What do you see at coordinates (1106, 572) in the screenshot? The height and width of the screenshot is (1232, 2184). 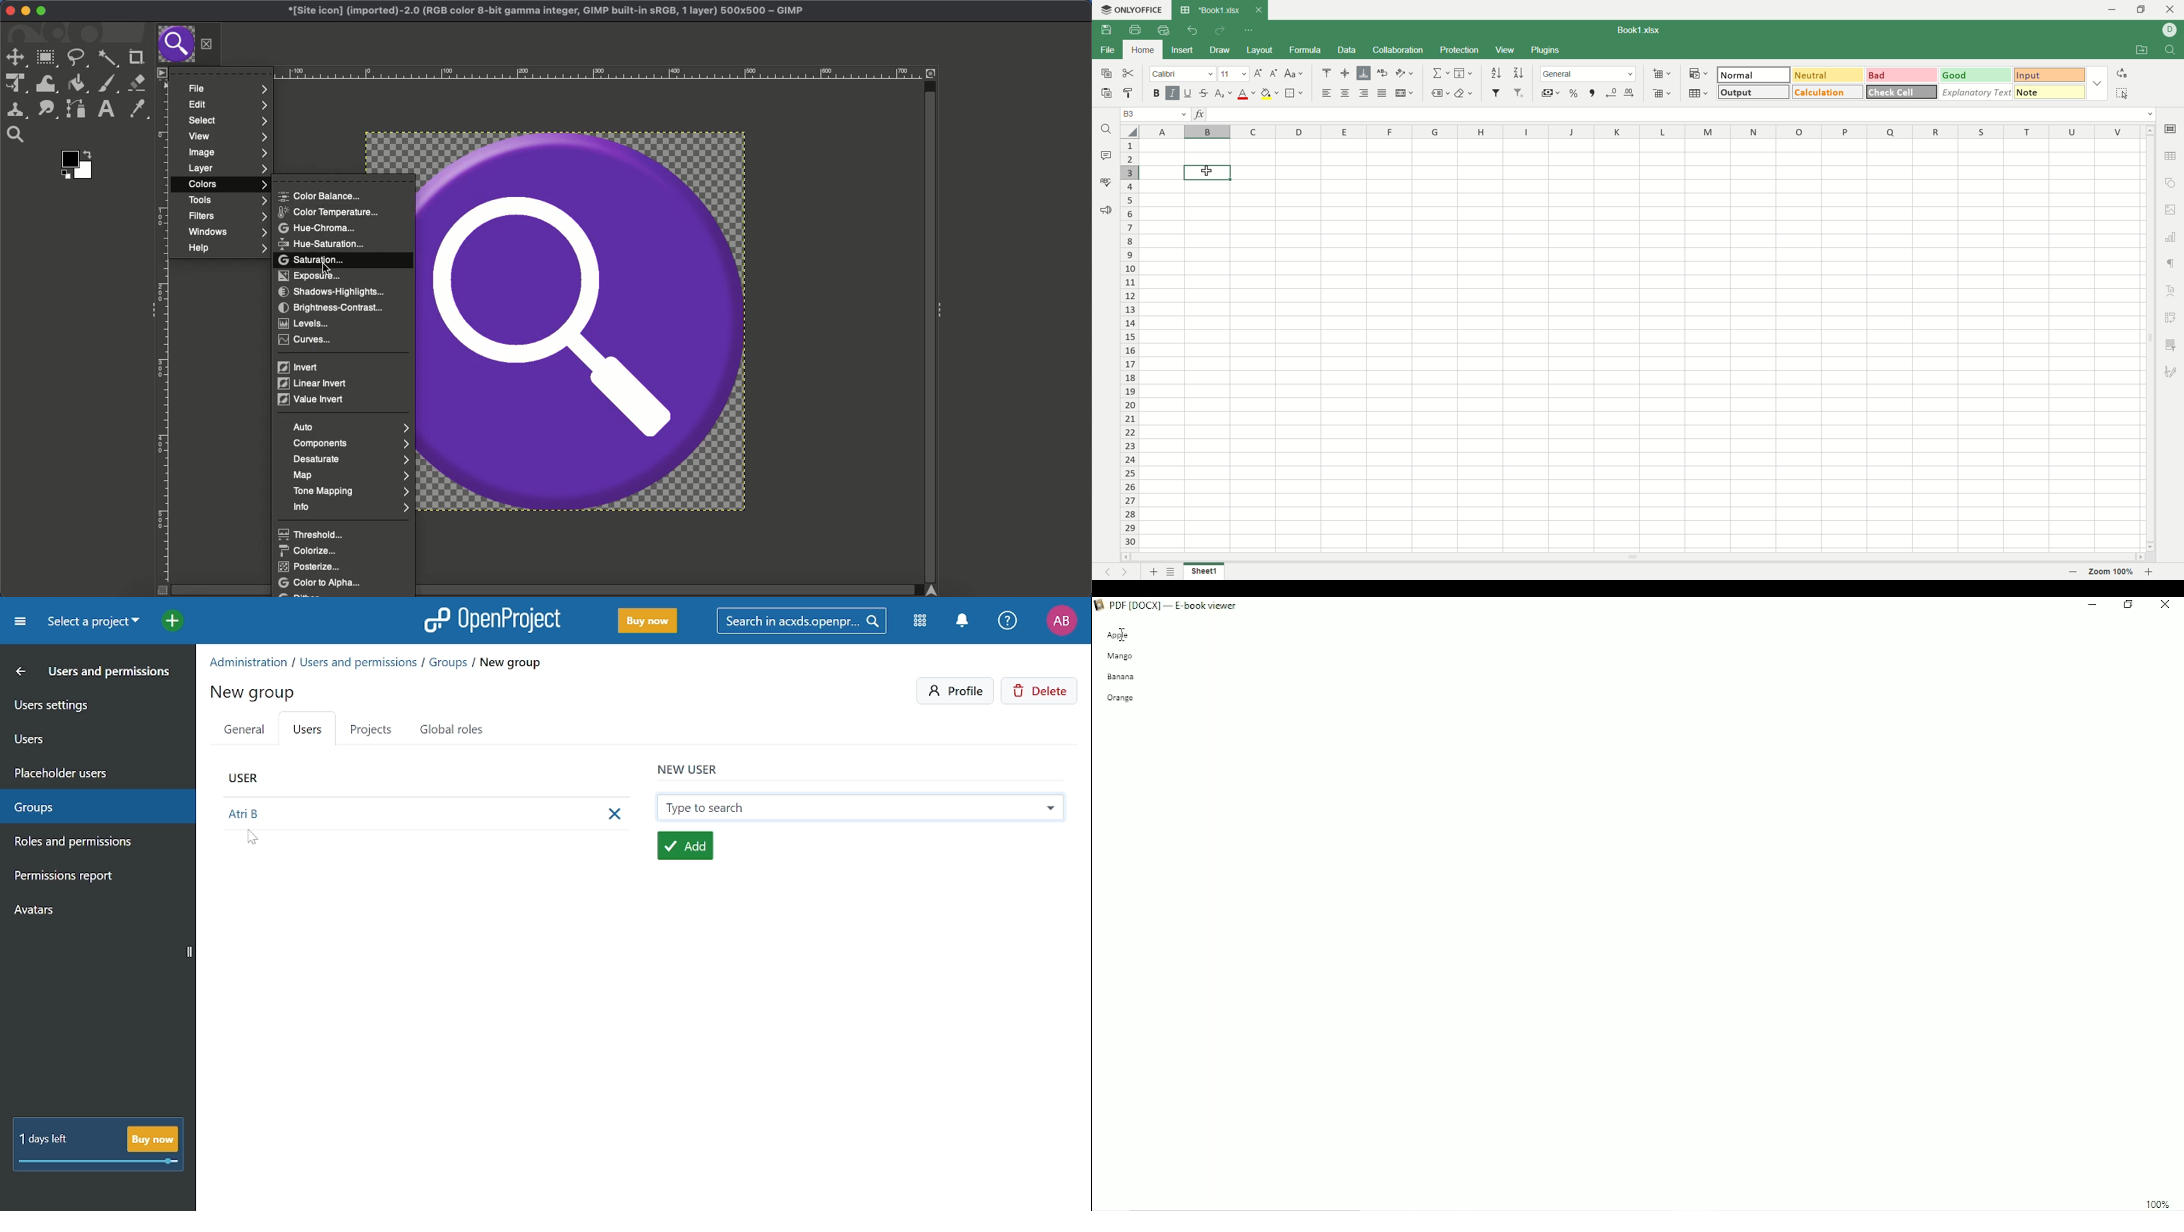 I see `Previous` at bounding box center [1106, 572].